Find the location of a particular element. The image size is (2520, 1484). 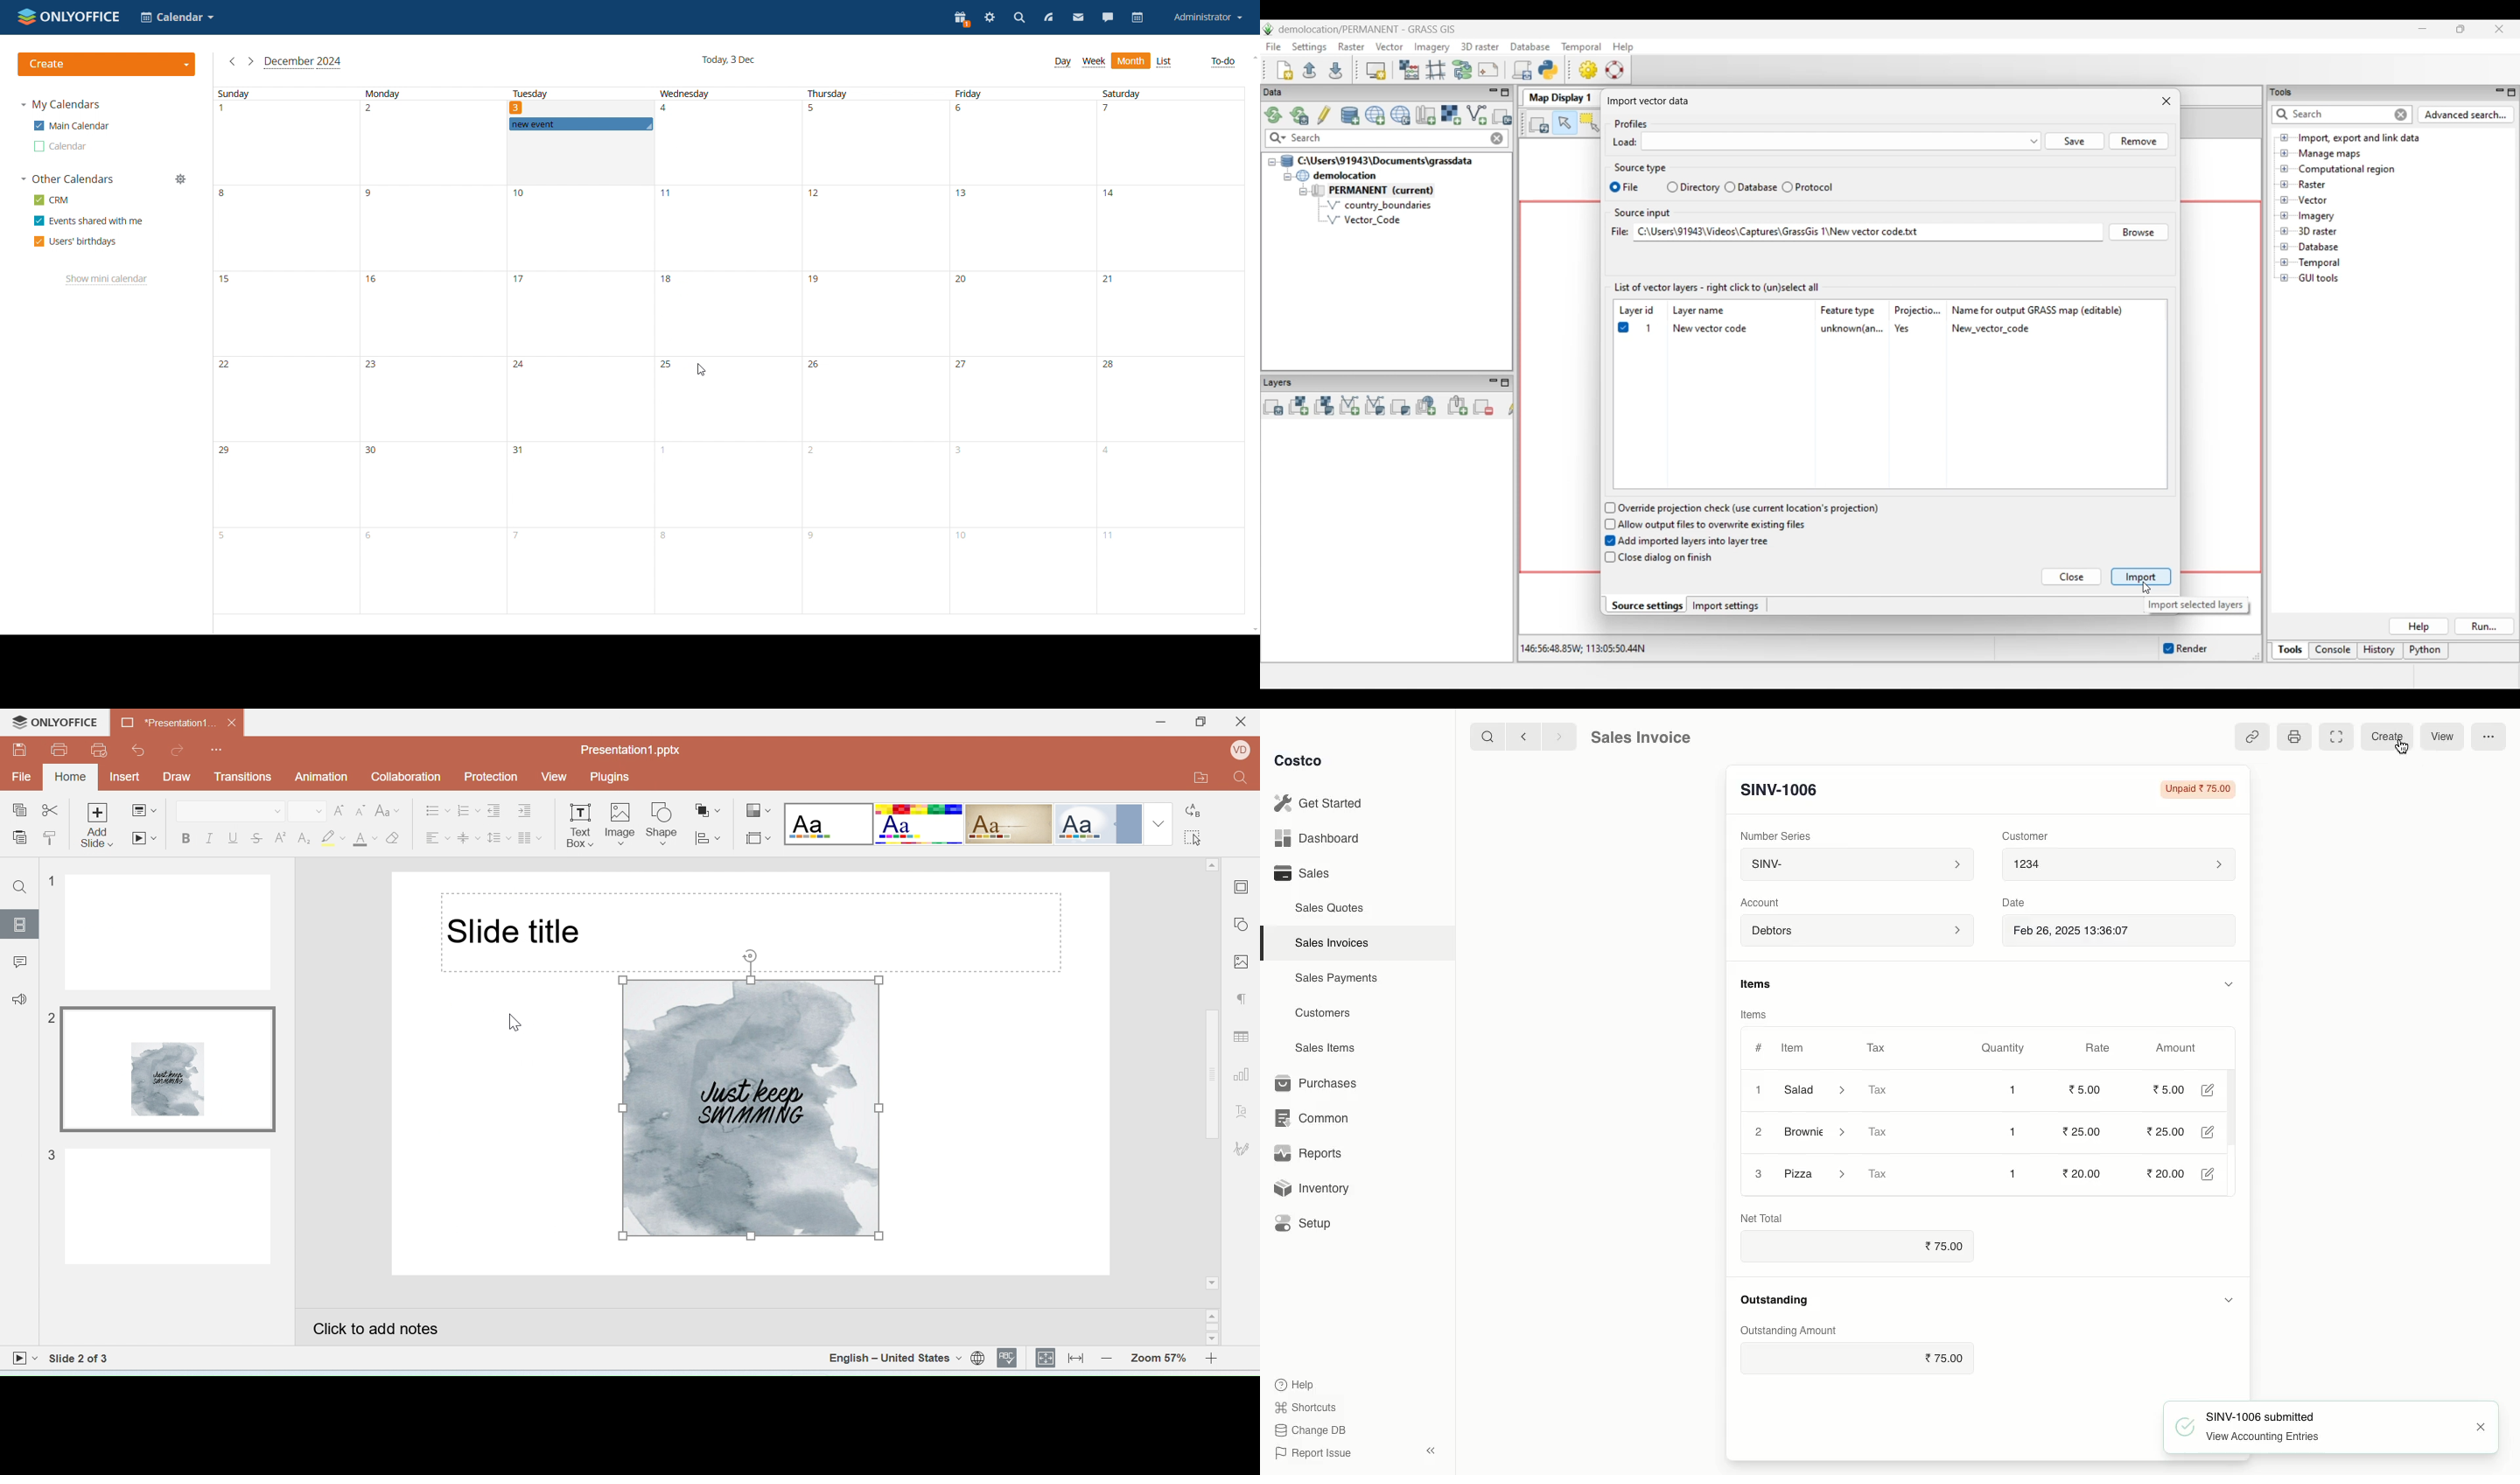

Close is located at coordinates (2480, 1436).